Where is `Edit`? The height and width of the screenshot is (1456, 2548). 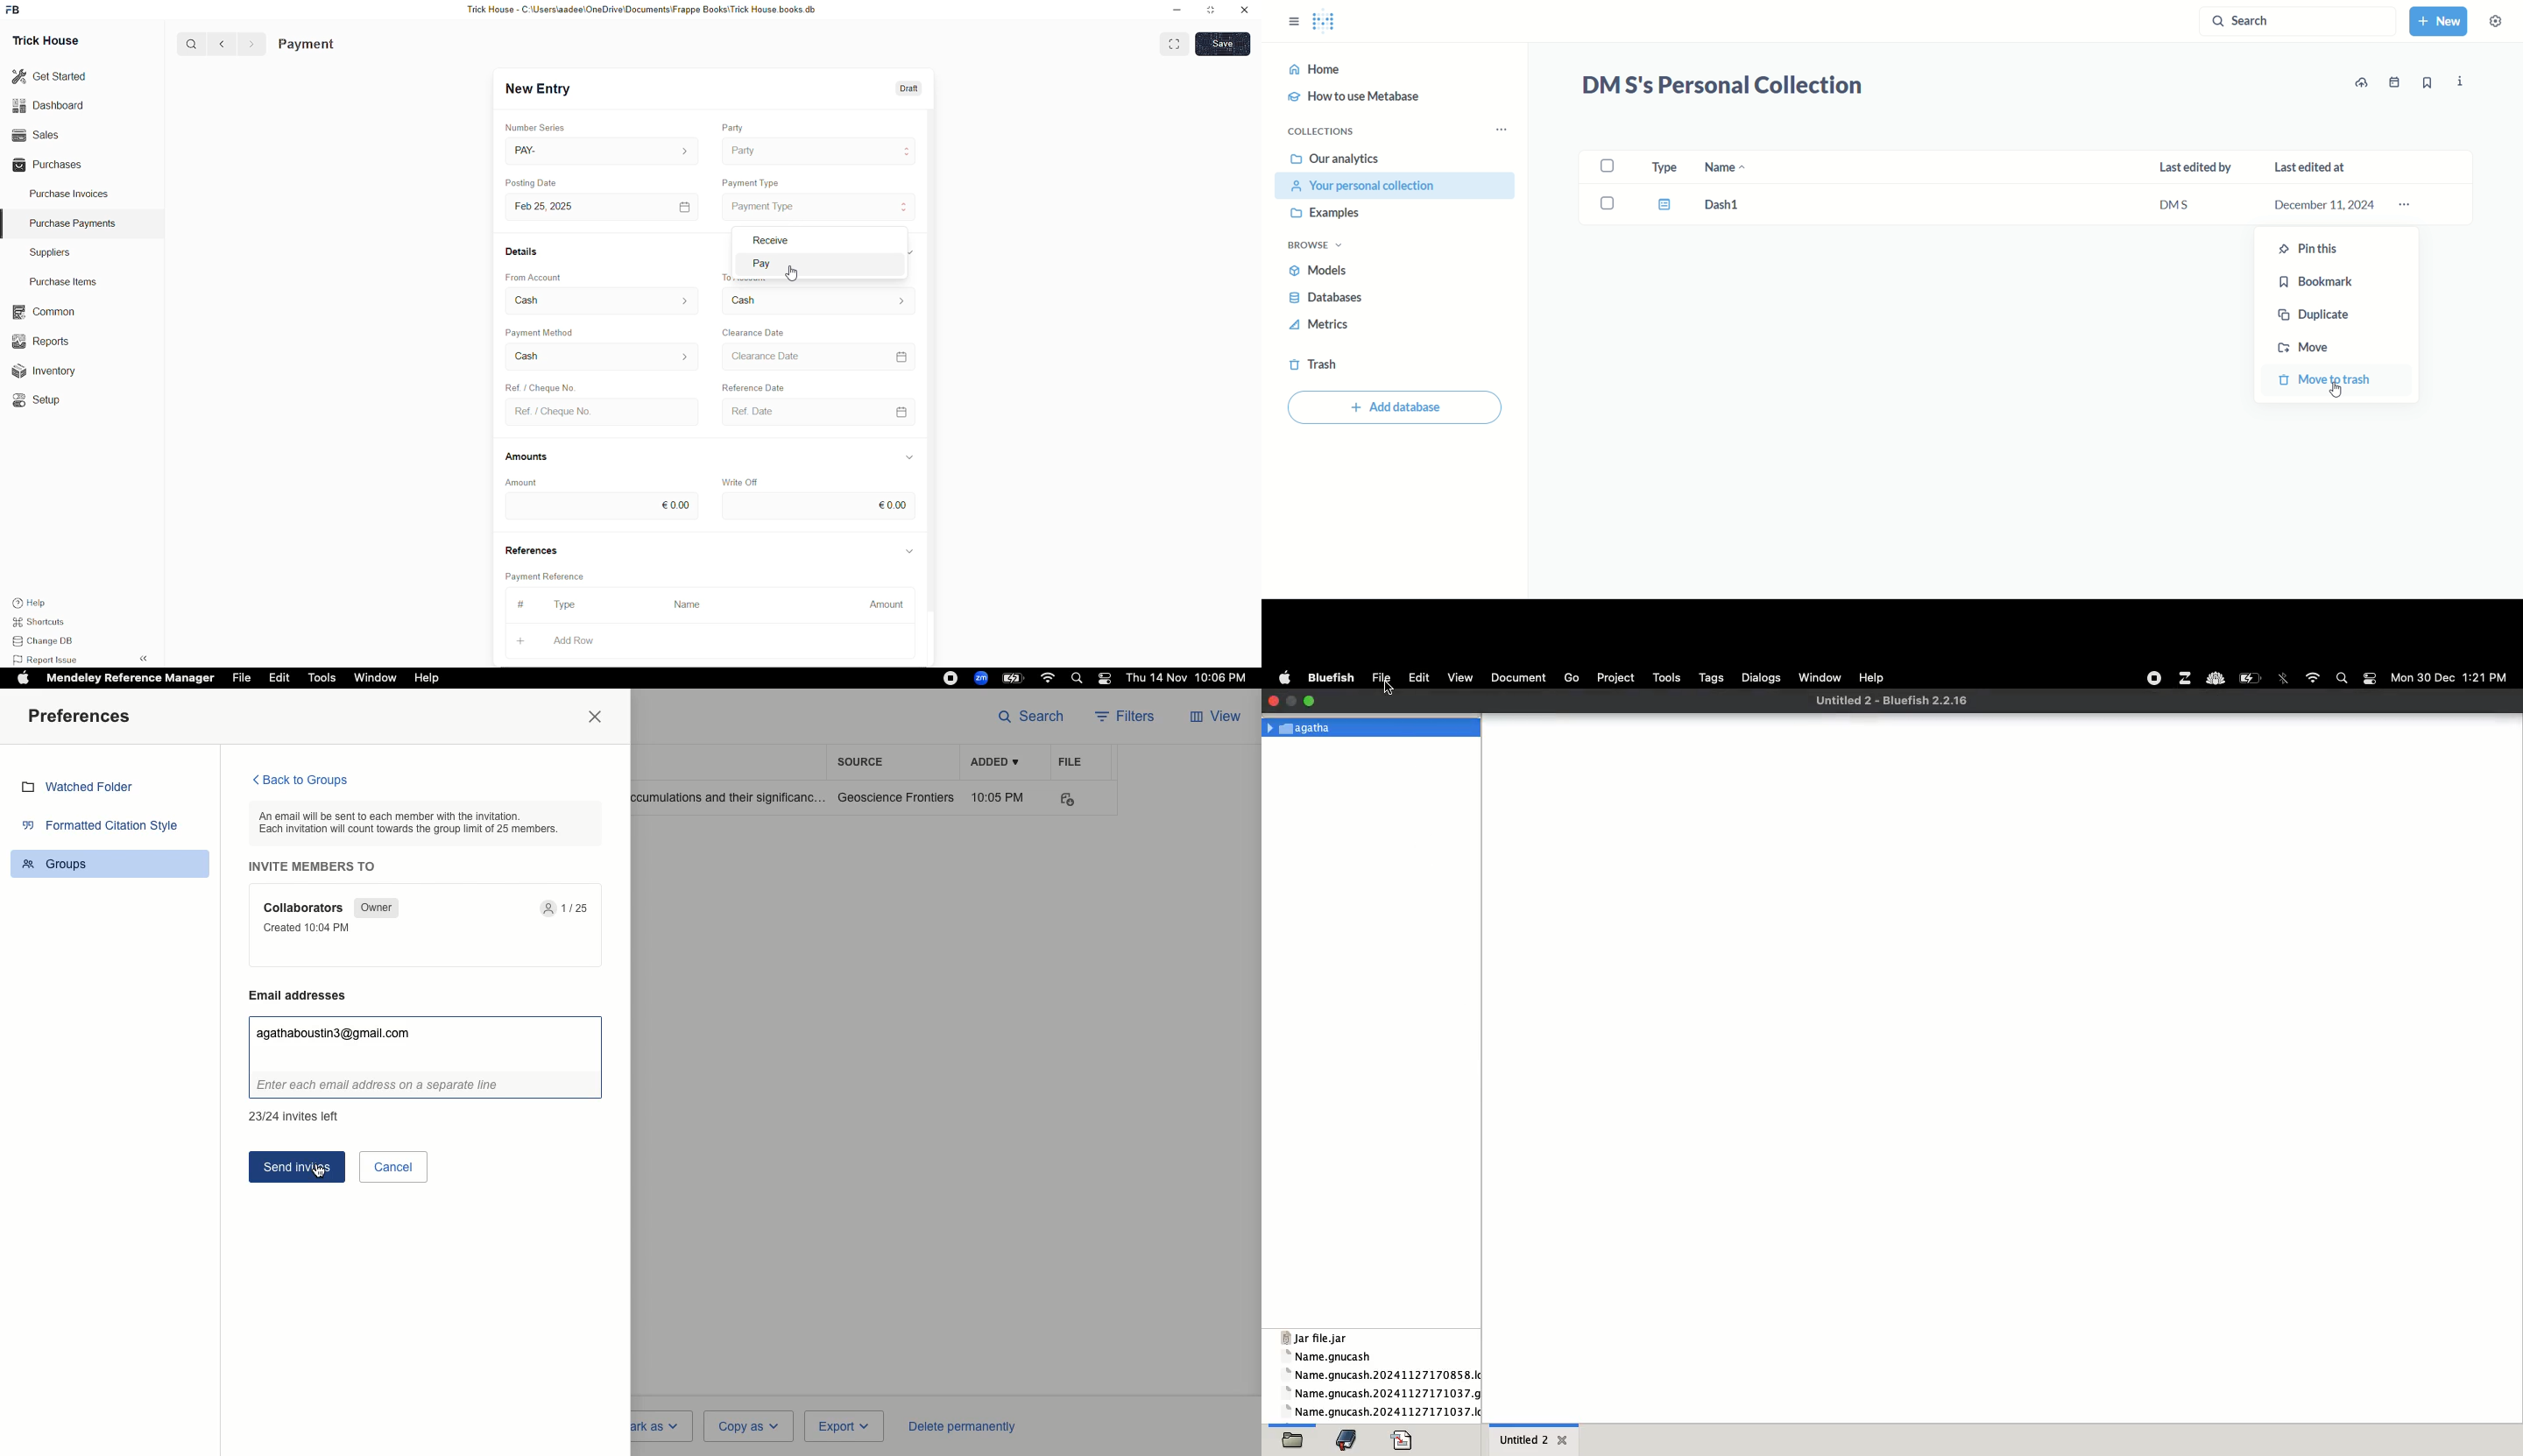 Edit is located at coordinates (279, 677).